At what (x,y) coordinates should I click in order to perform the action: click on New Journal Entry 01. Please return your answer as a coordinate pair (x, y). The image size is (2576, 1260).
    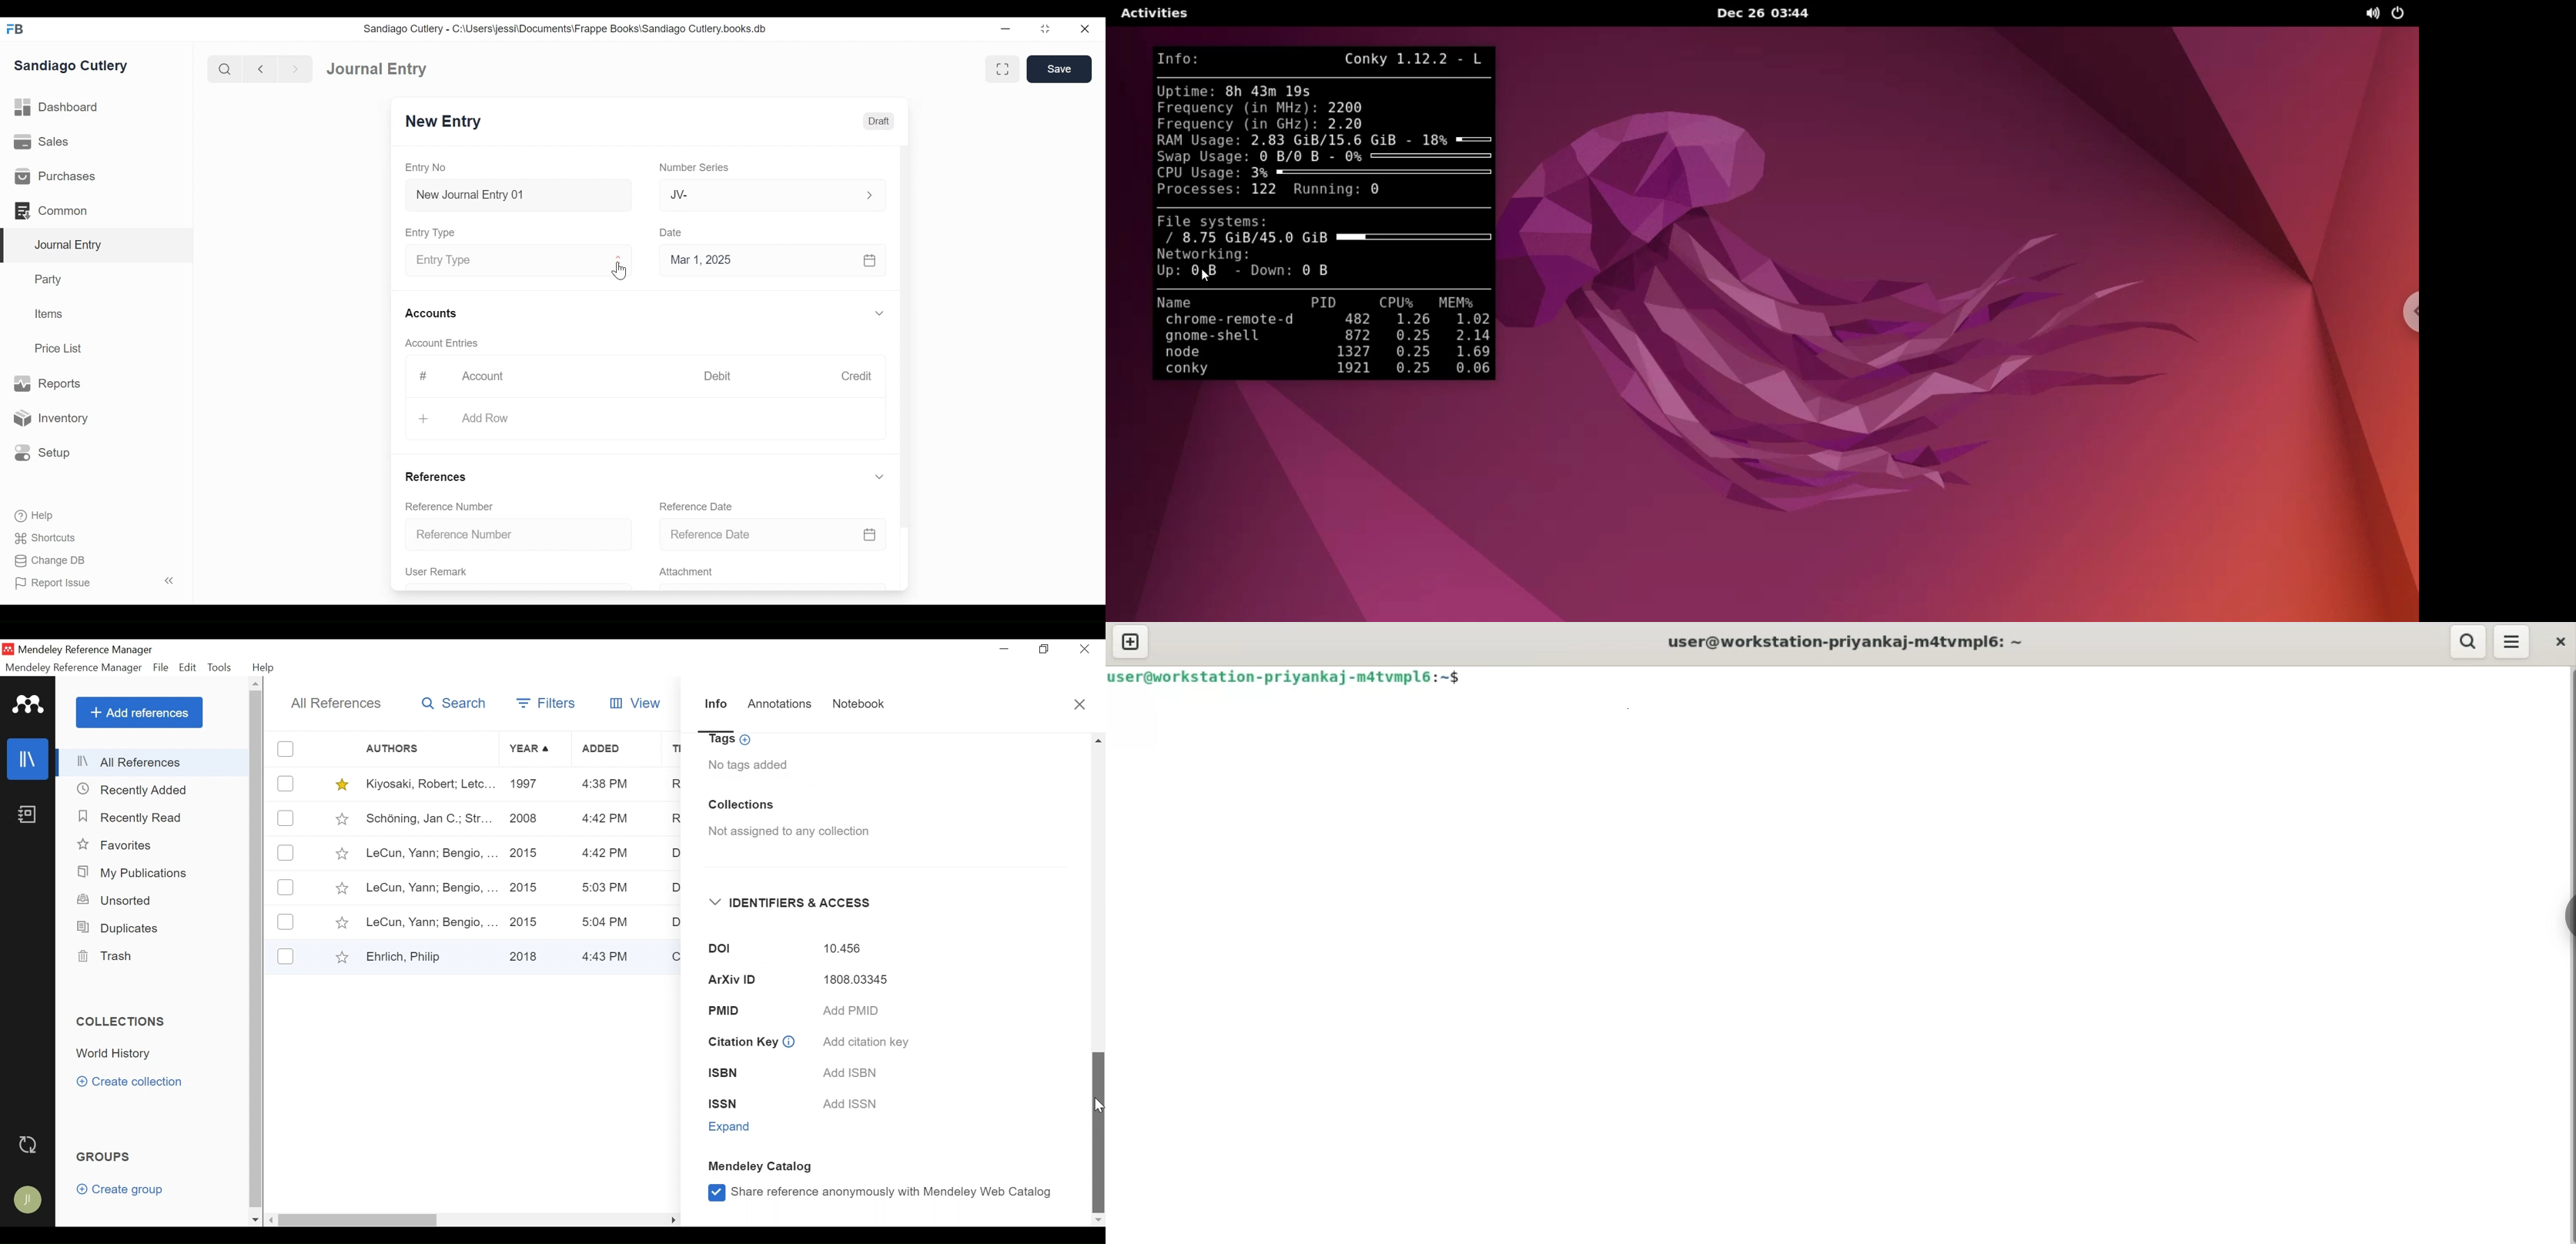
    Looking at the image, I should click on (515, 194).